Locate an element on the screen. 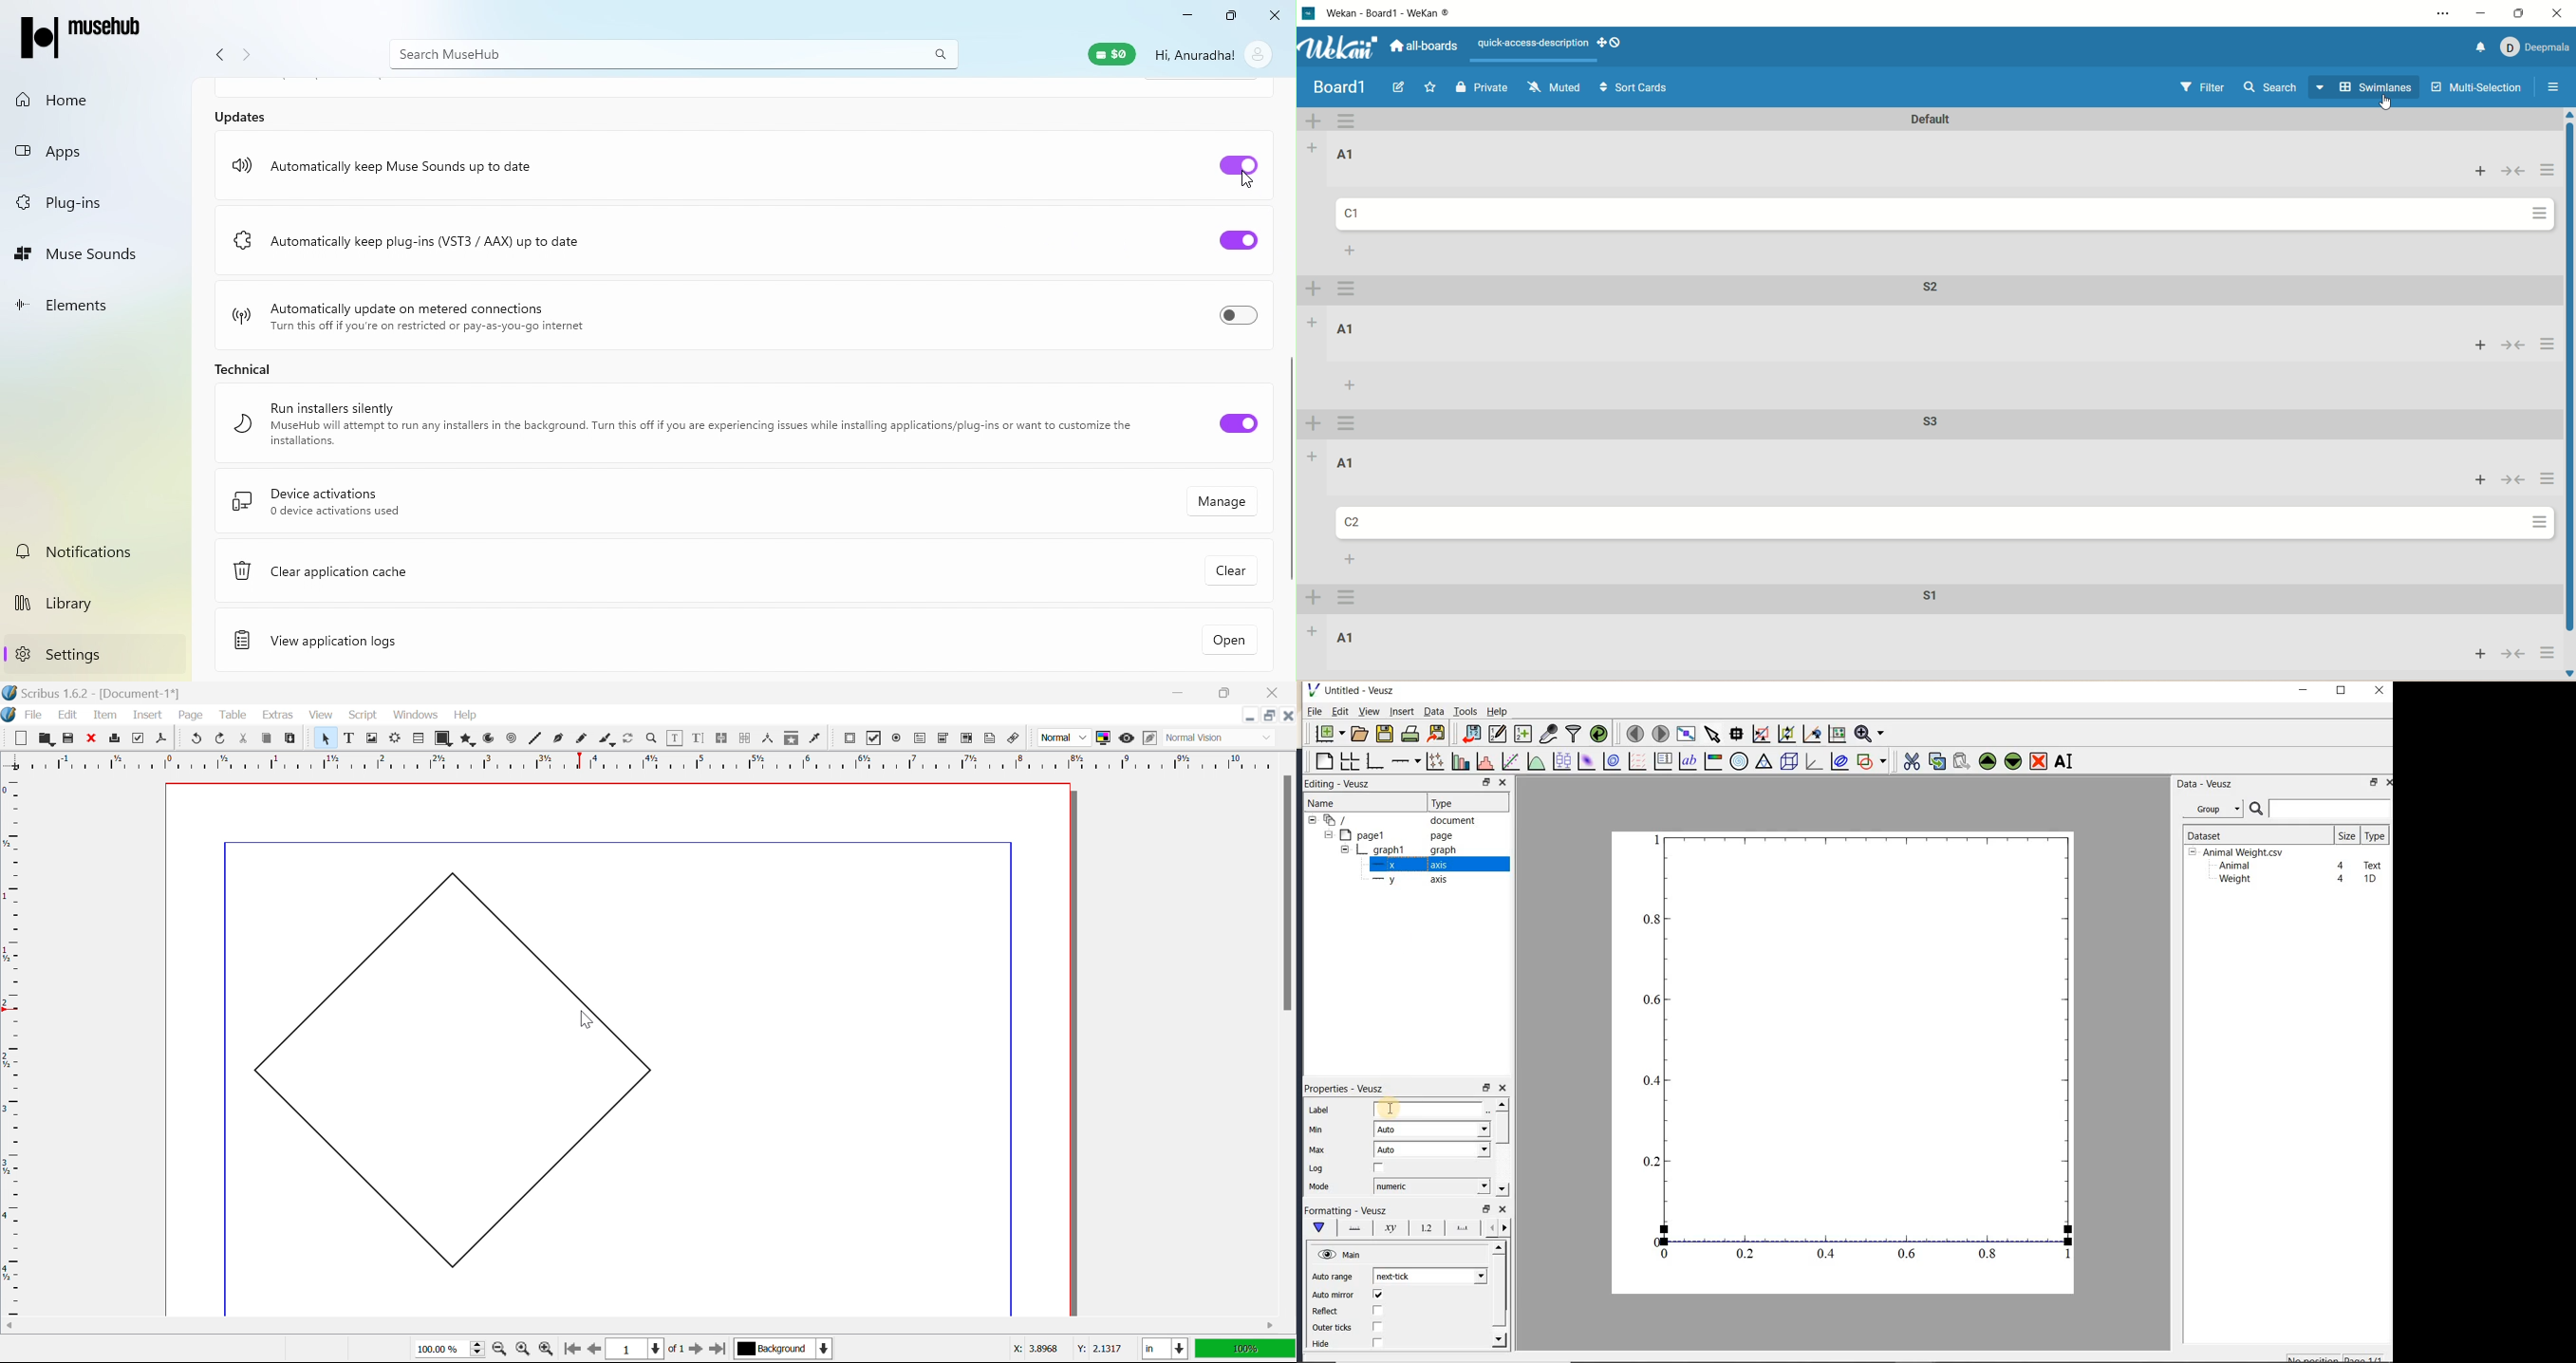  normal vision is located at coordinates (1209, 738).